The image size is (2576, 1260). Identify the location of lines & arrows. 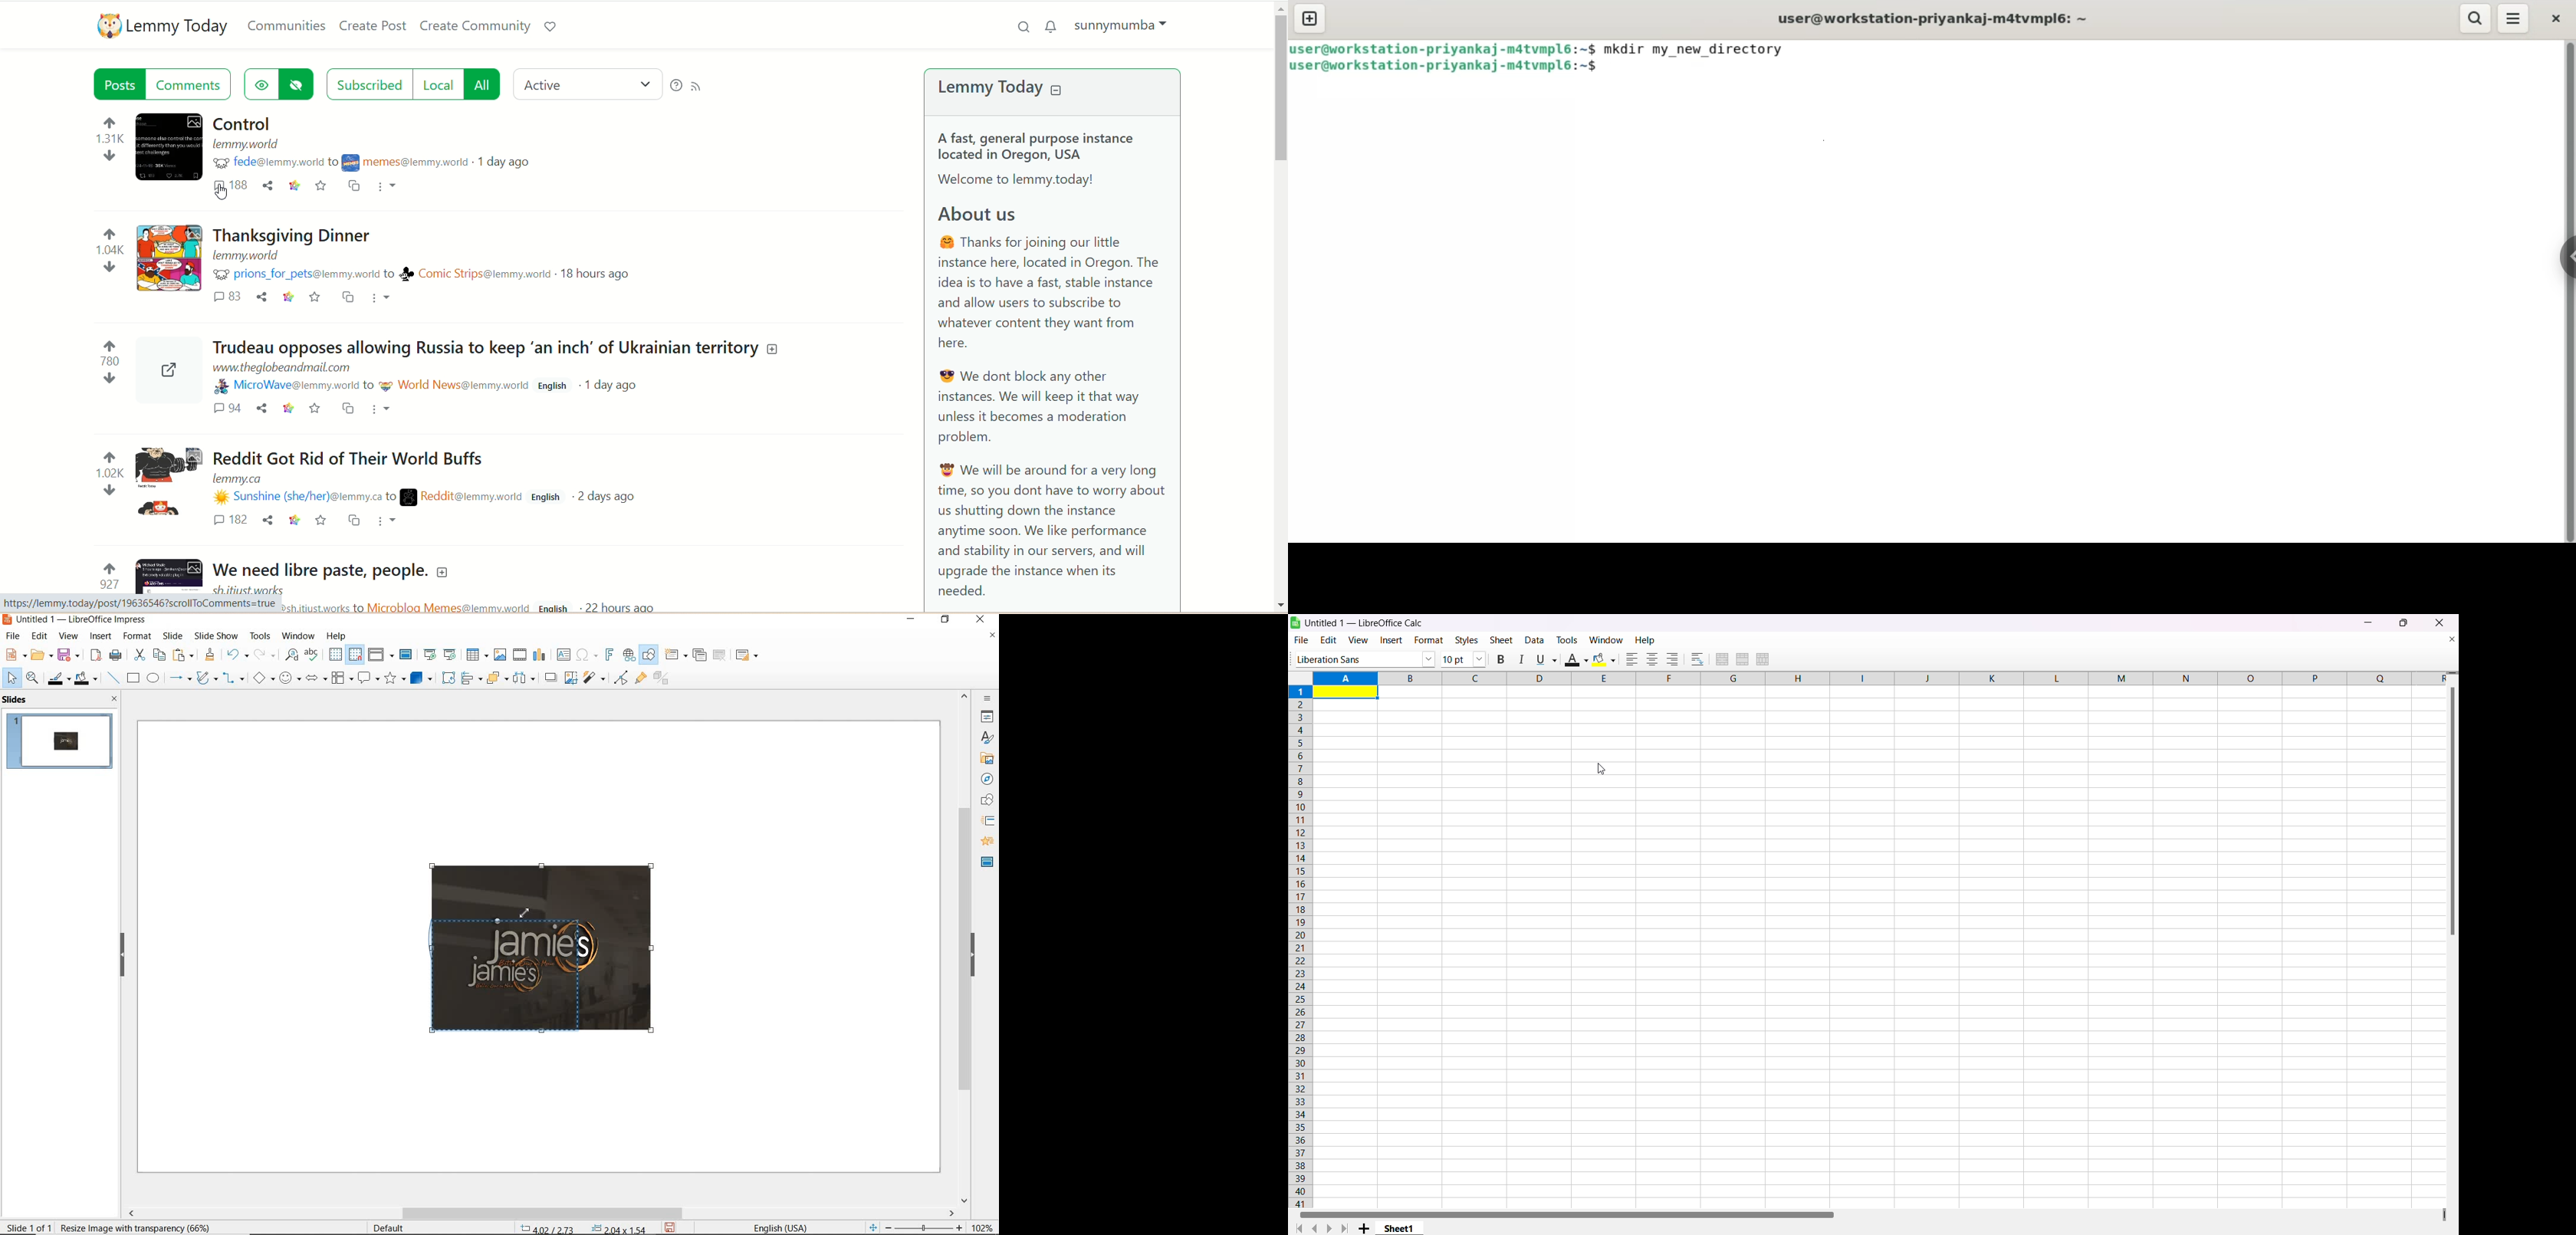
(180, 679).